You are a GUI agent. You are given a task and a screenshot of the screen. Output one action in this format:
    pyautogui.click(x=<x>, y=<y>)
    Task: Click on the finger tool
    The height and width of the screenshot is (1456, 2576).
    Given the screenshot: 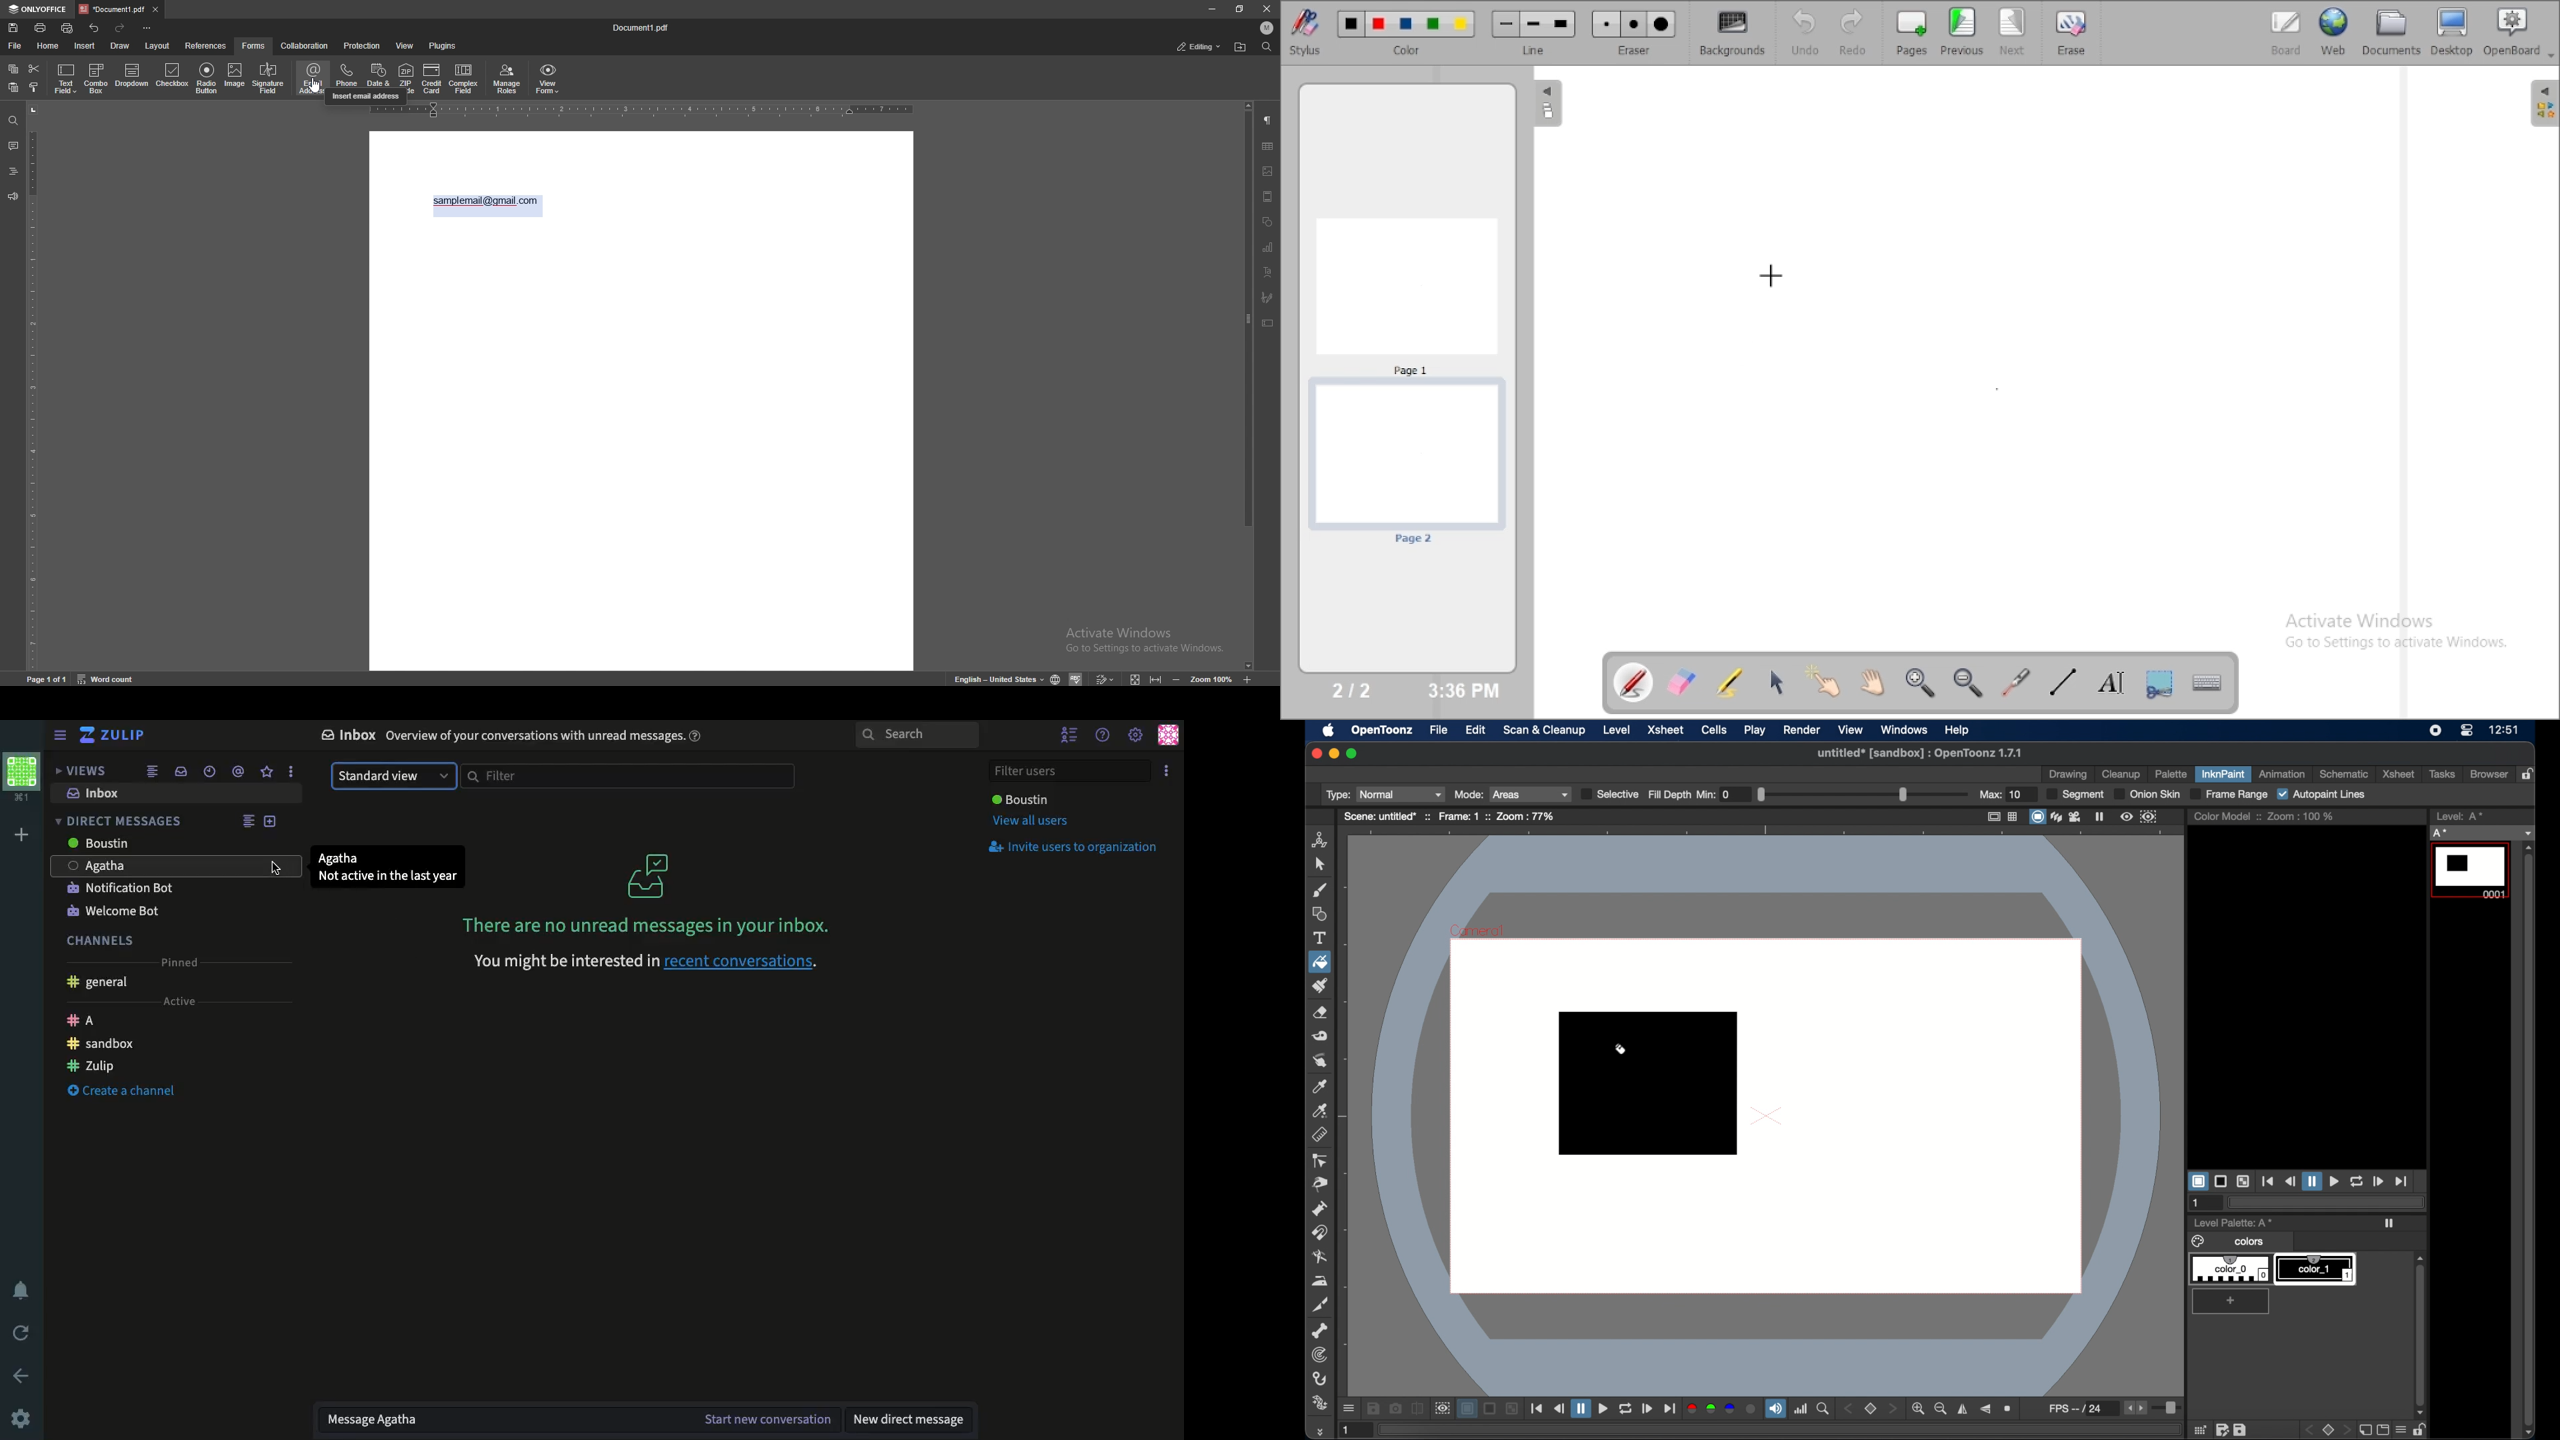 What is the action you would take?
    pyautogui.click(x=1320, y=1061)
    